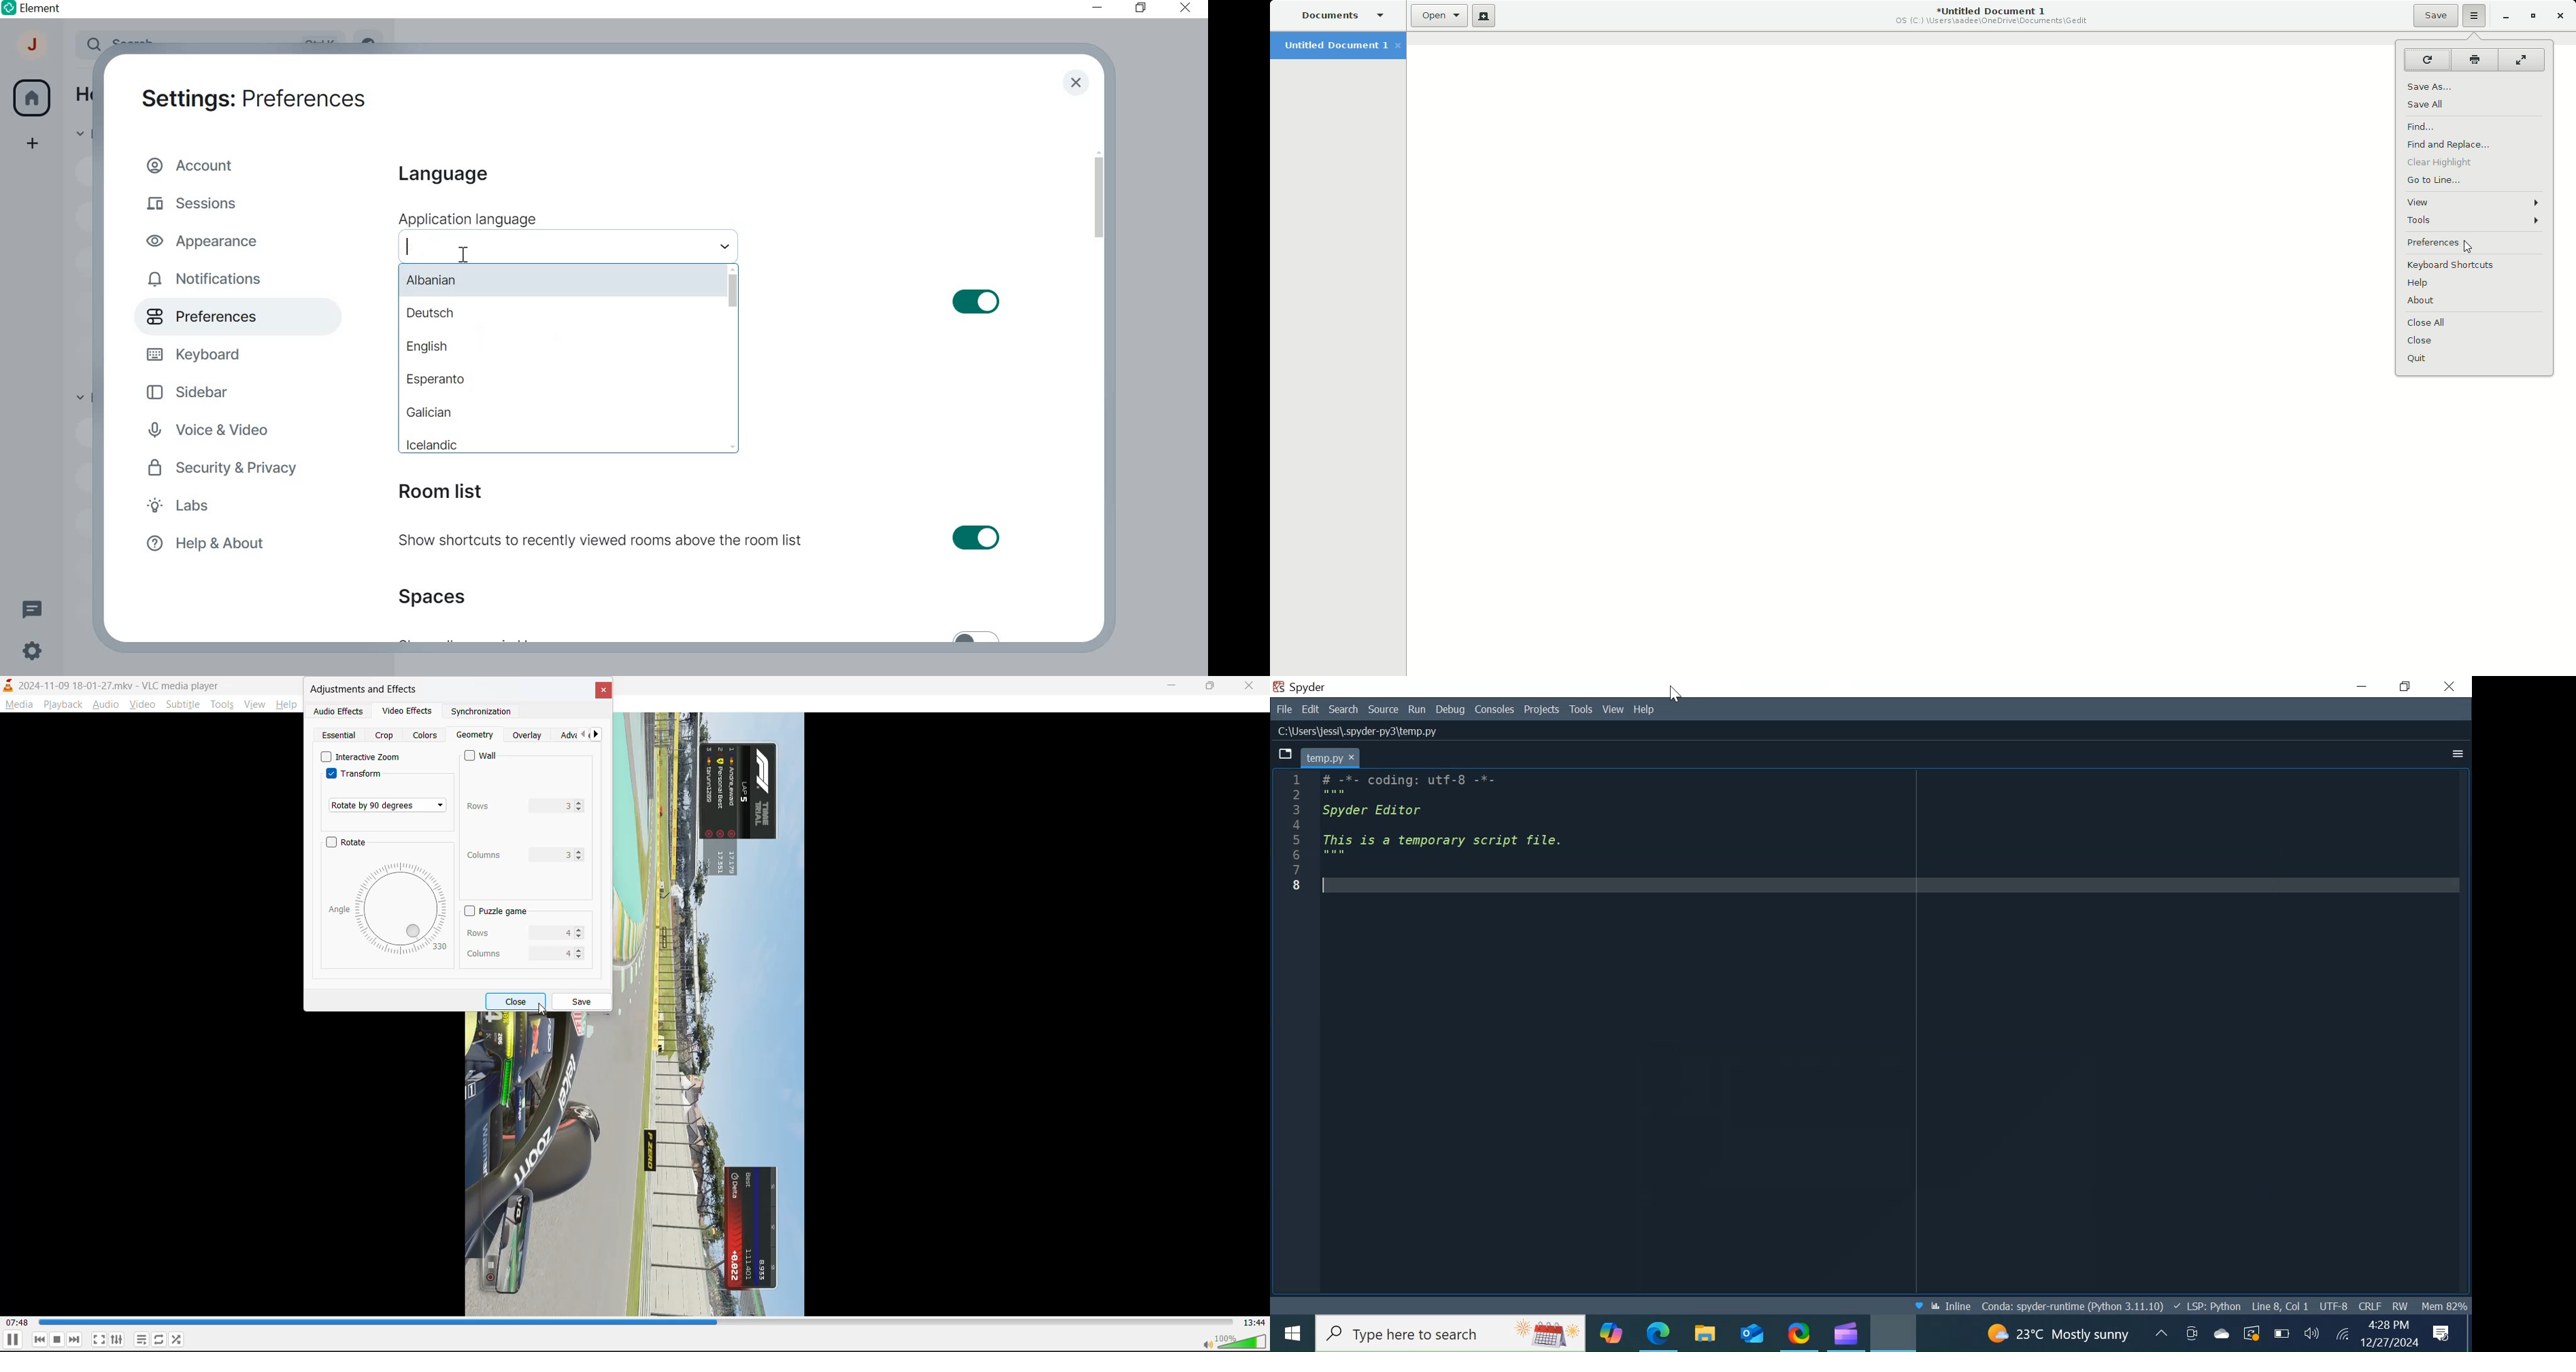  What do you see at coordinates (1099, 8) in the screenshot?
I see `MINIMIZE` at bounding box center [1099, 8].